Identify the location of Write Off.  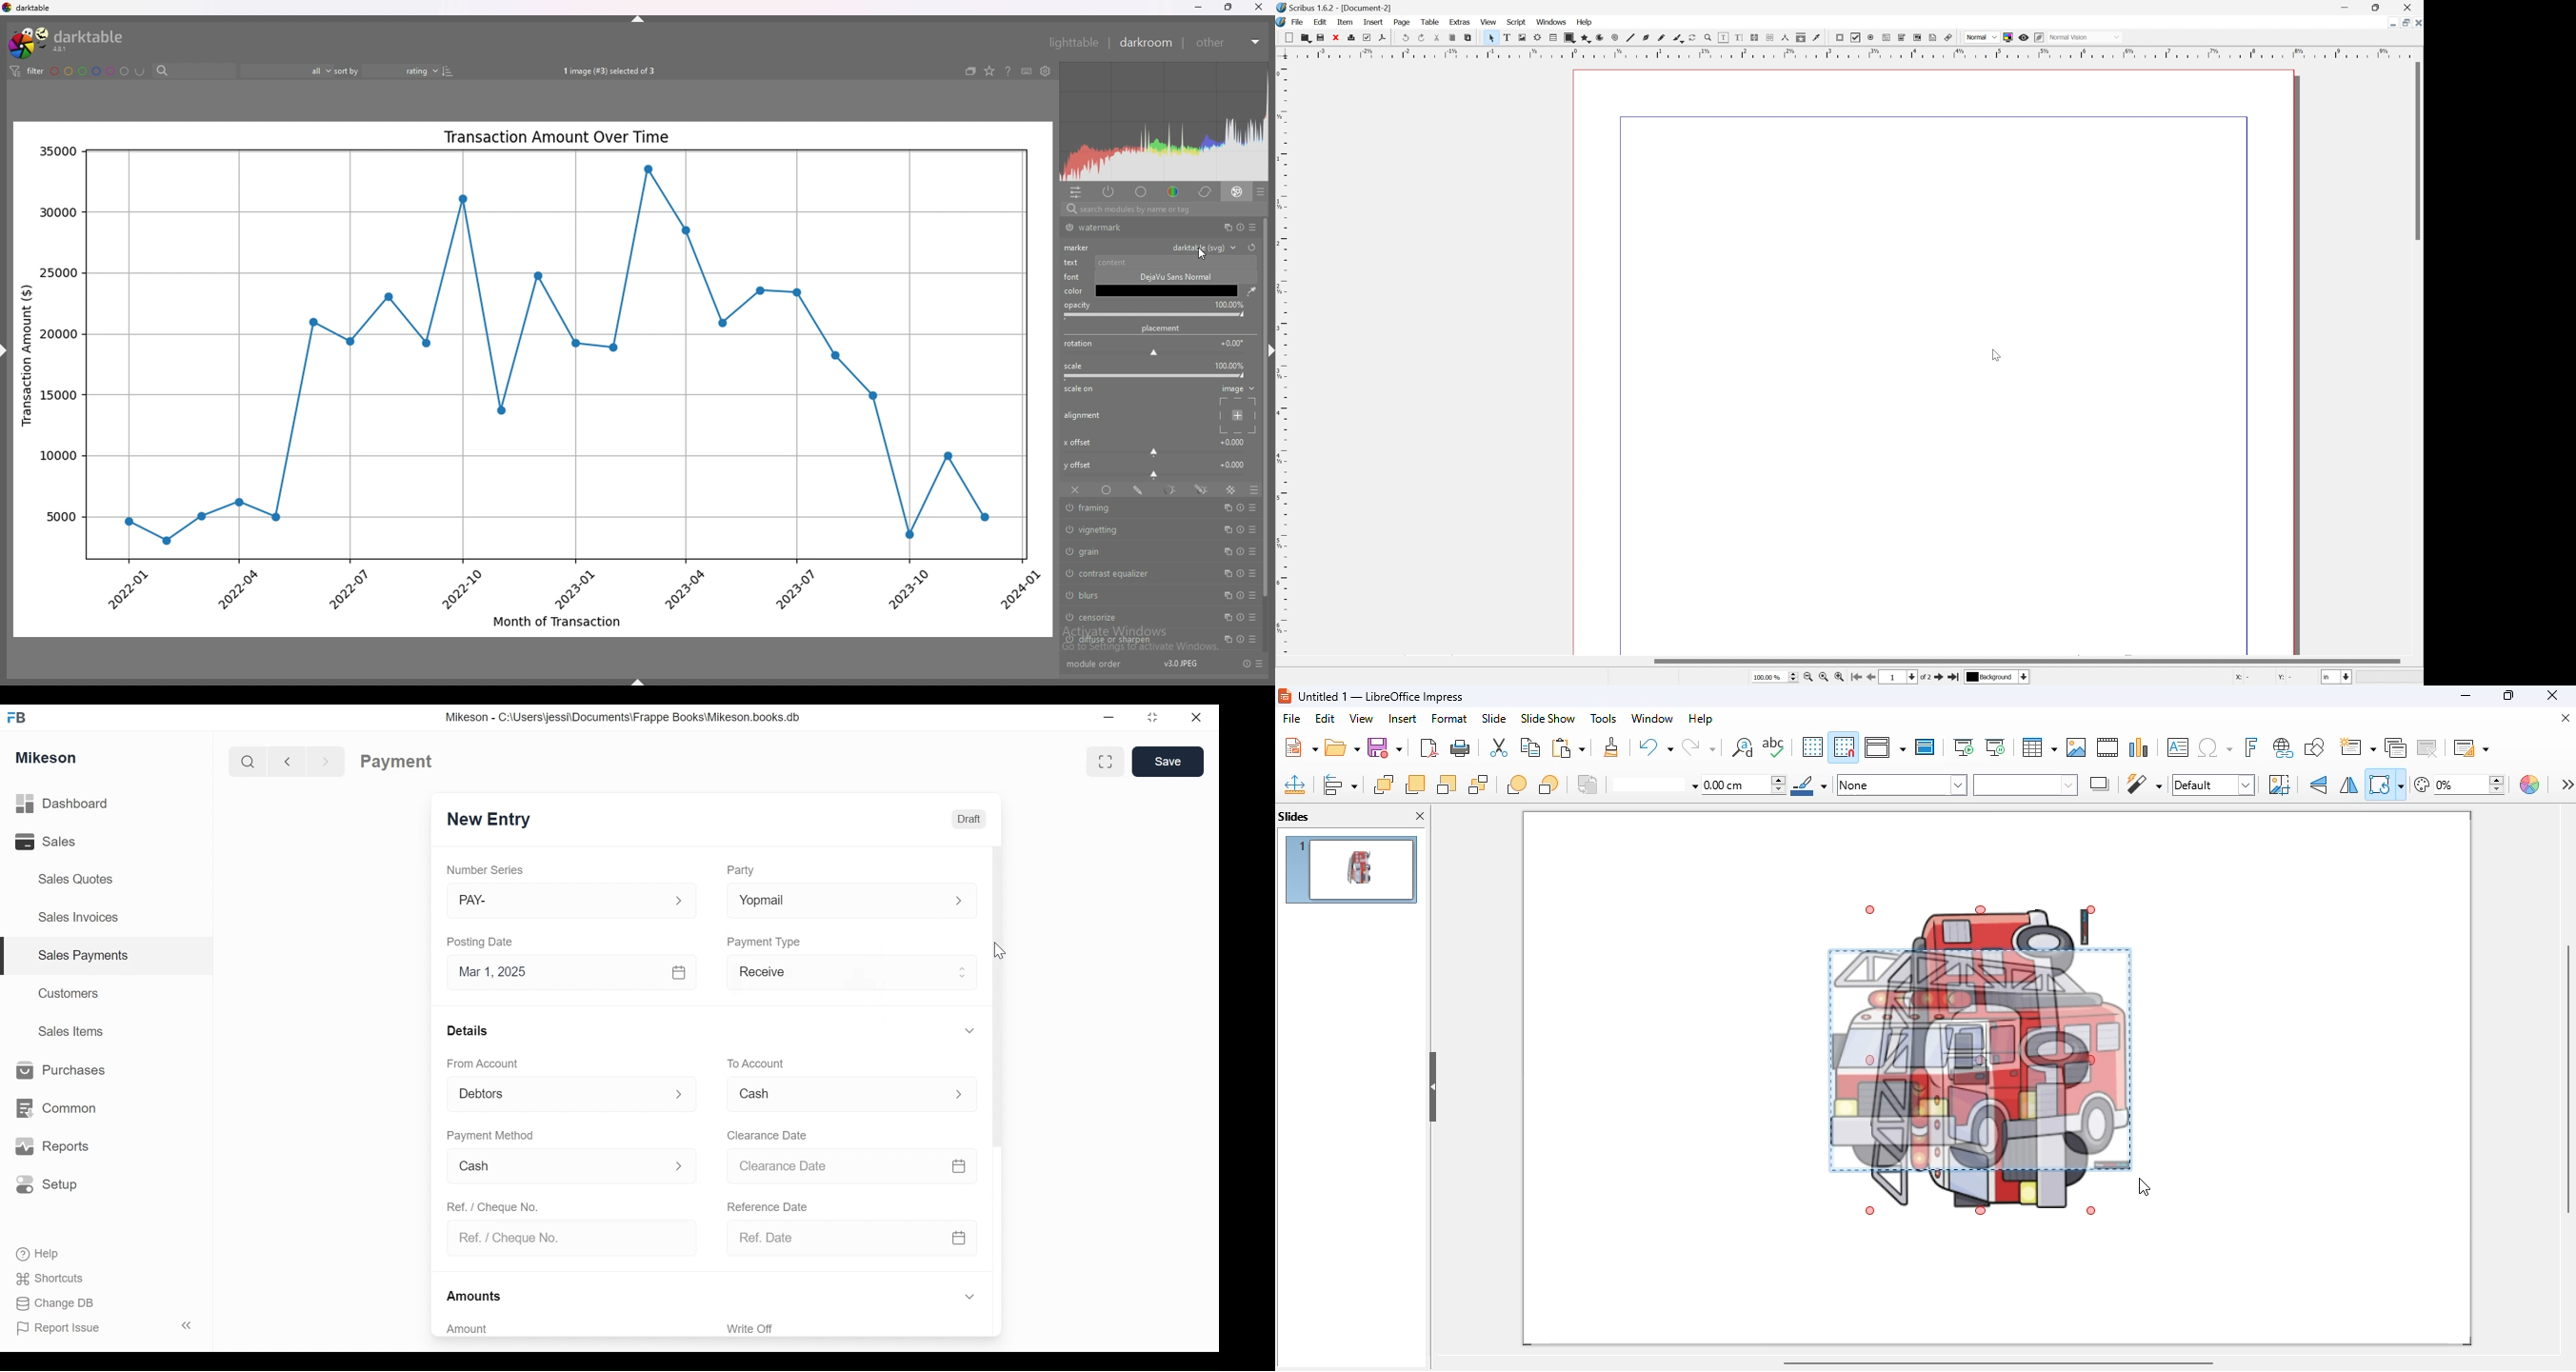
(750, 1328).